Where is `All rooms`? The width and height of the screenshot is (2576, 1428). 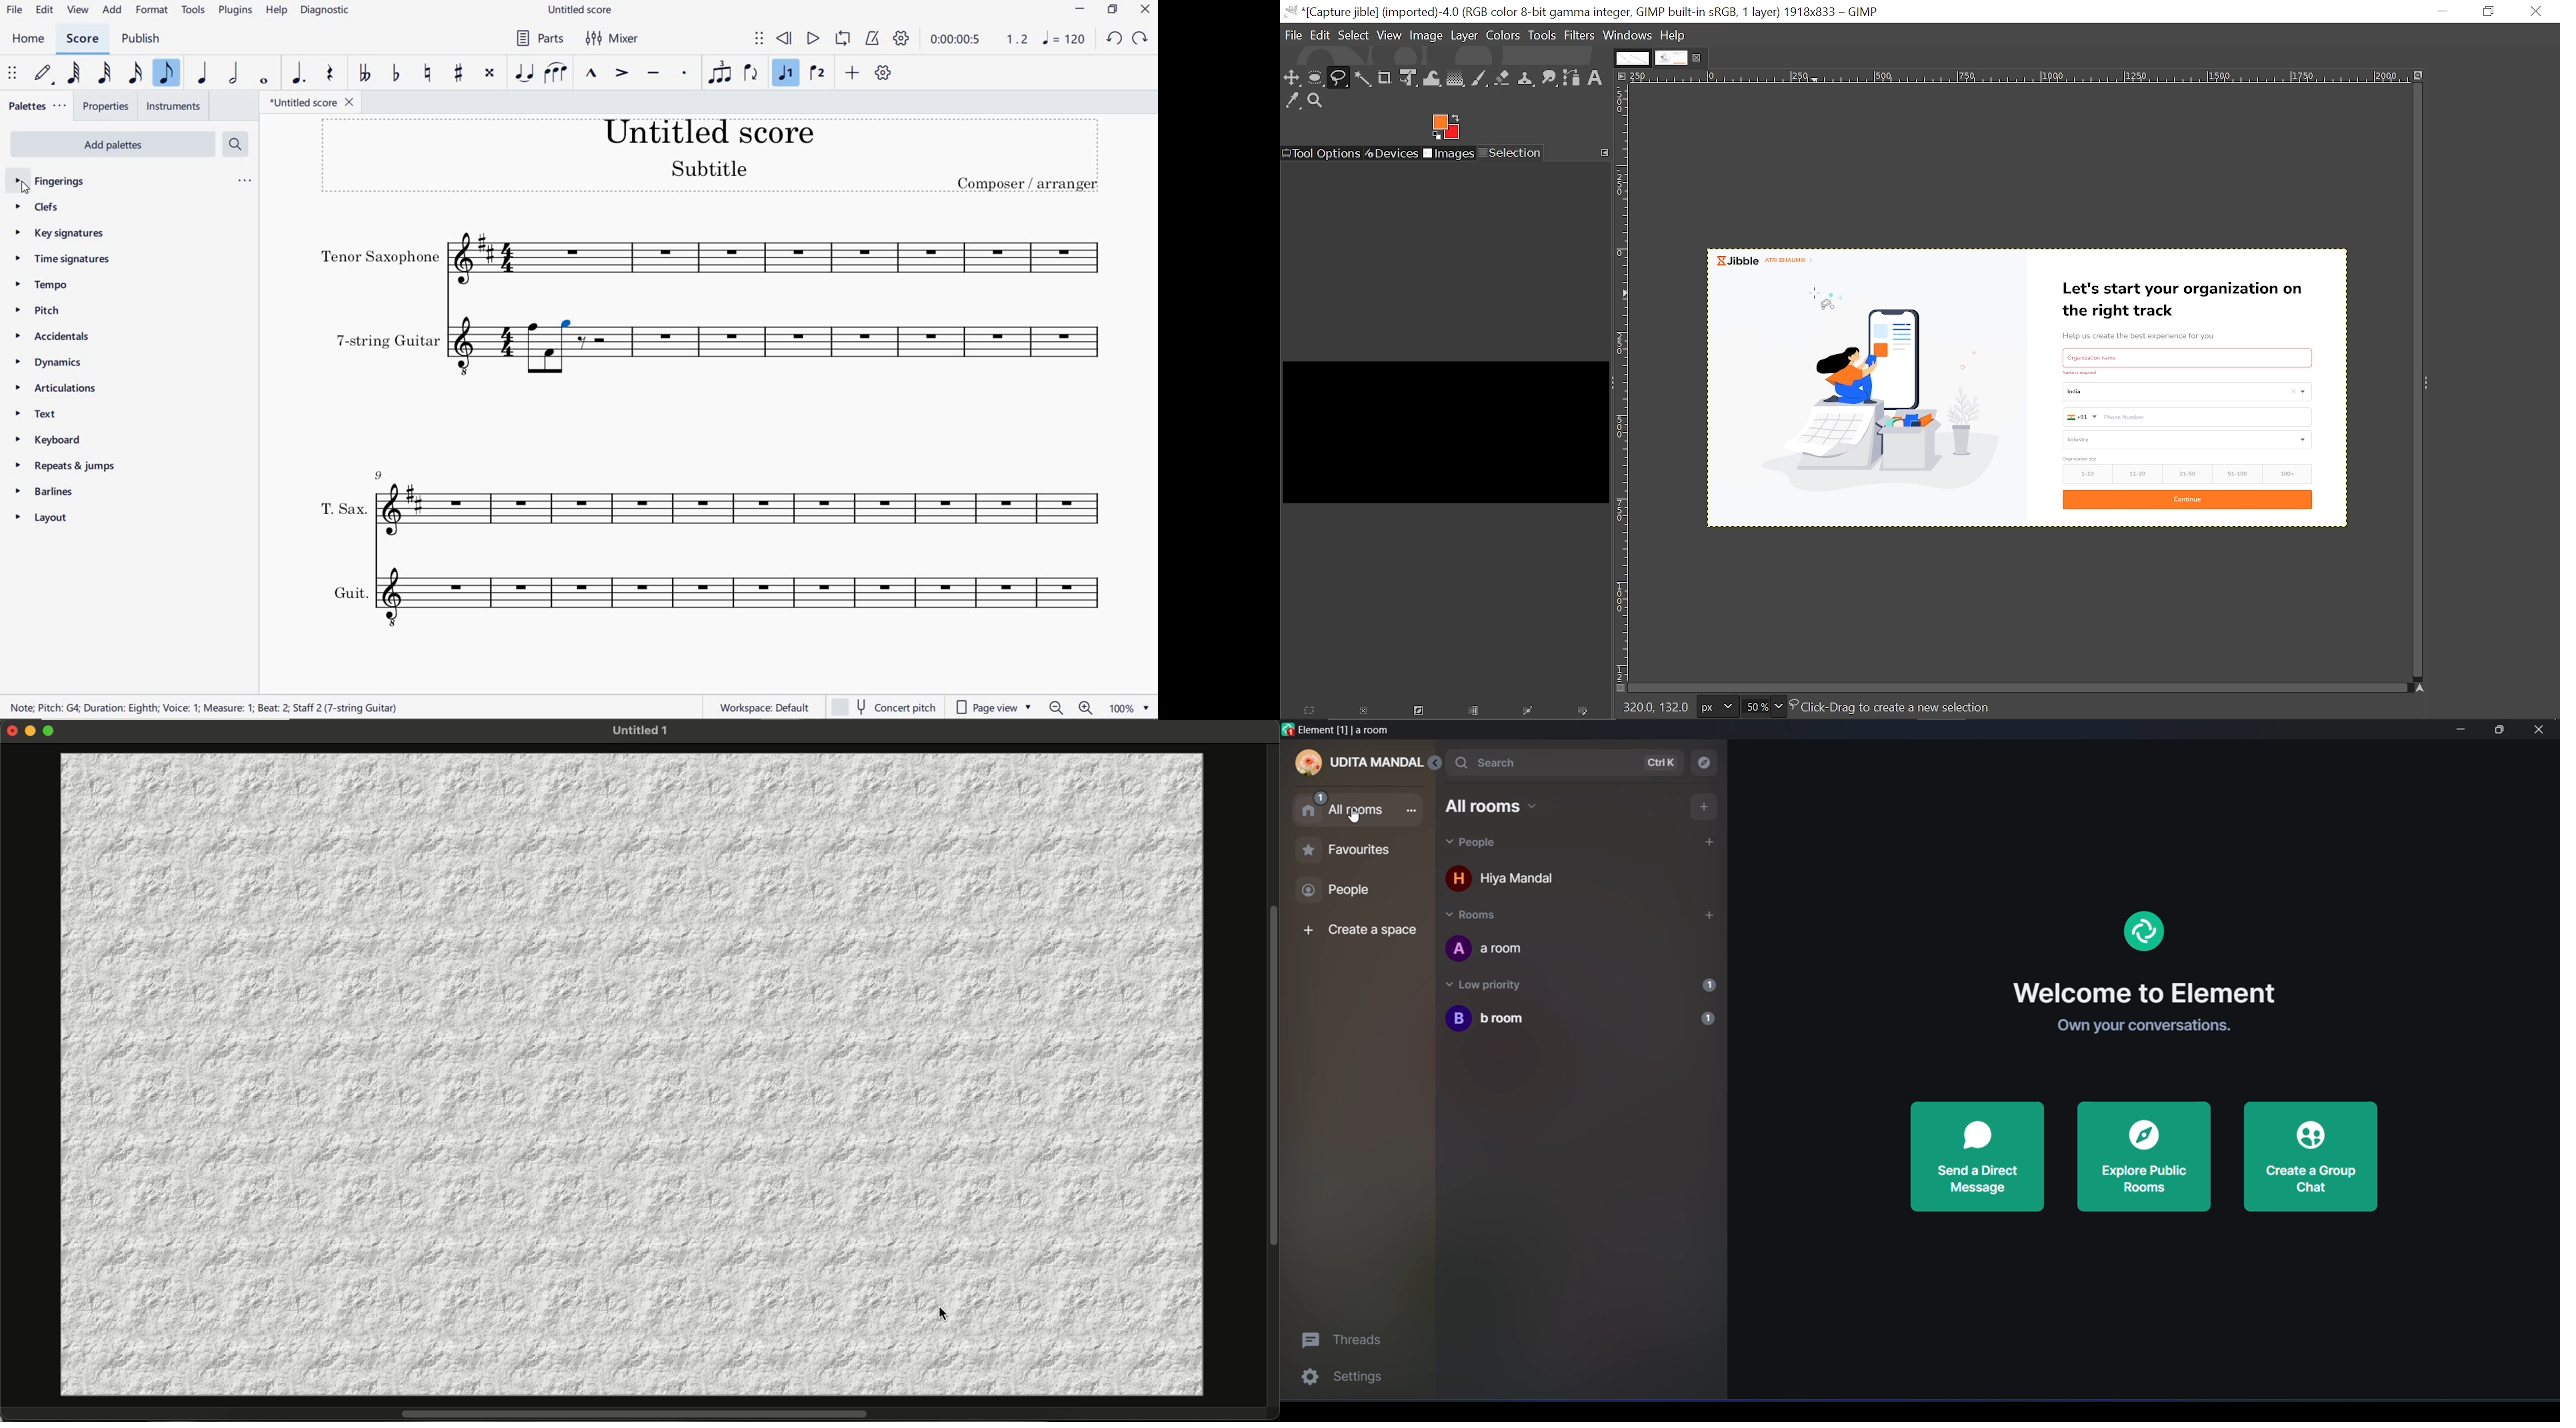 All rooms is located at coordinates (1497, 807).